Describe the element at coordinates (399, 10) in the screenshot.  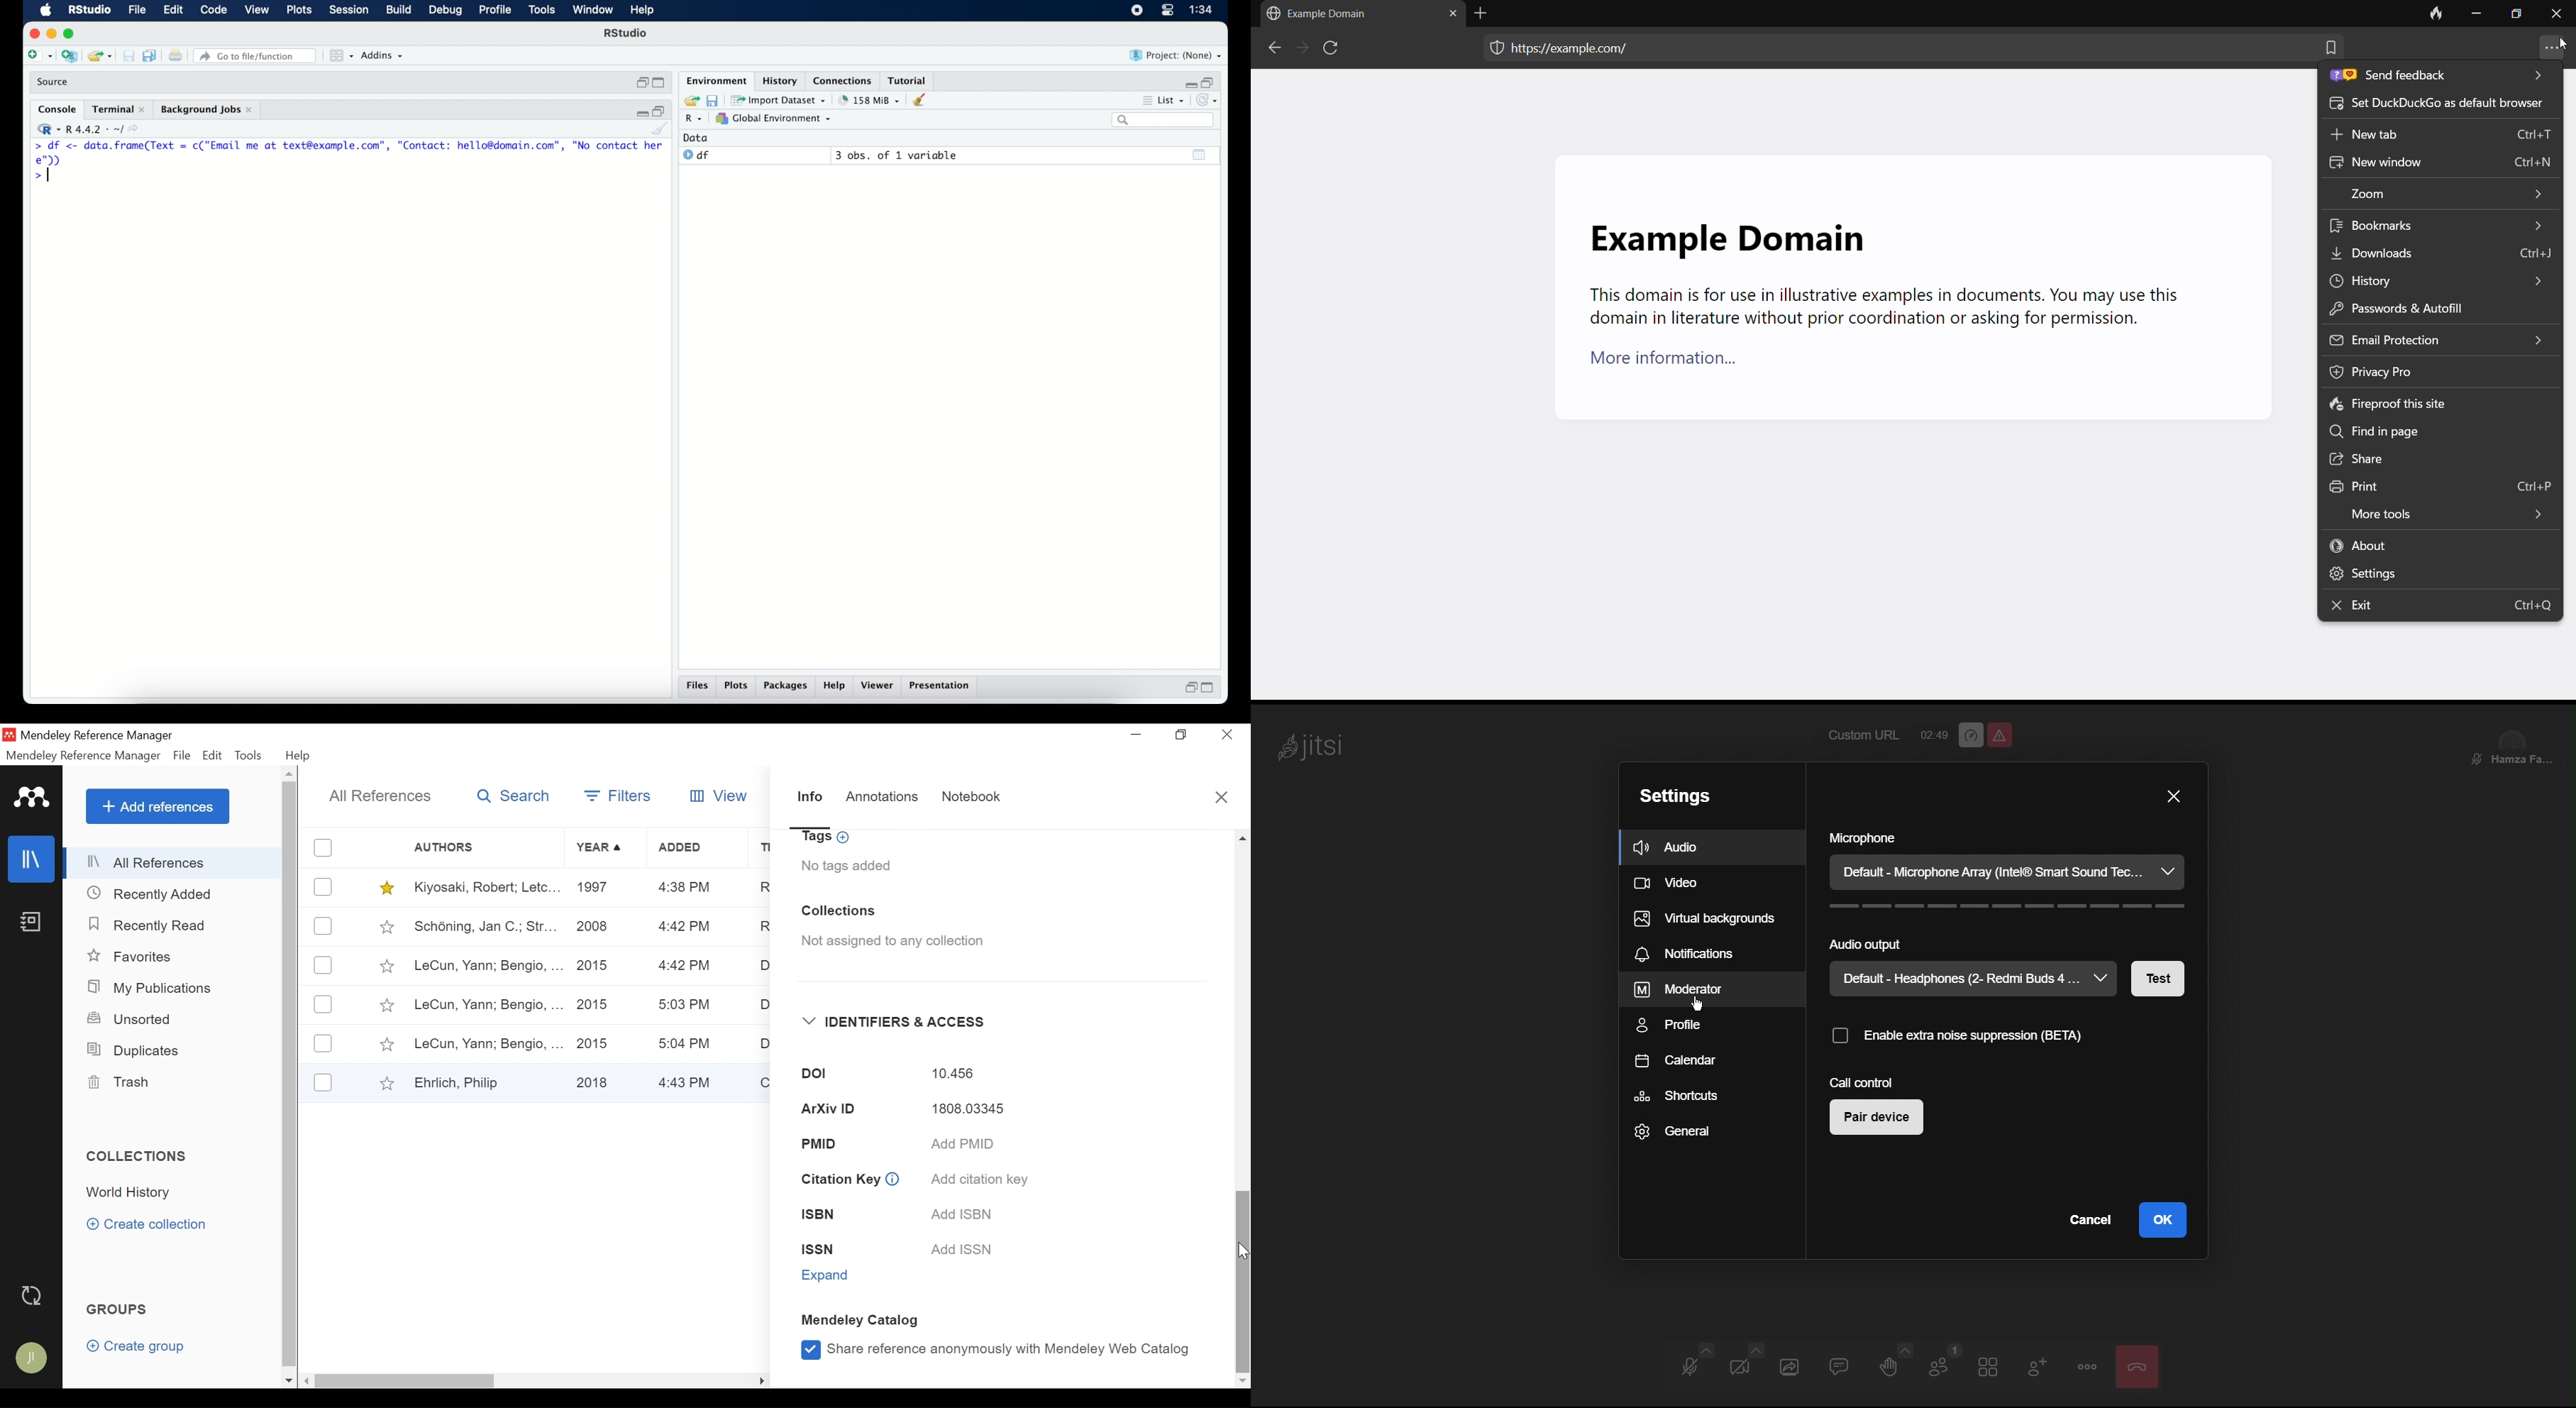
I see `build` at that location.